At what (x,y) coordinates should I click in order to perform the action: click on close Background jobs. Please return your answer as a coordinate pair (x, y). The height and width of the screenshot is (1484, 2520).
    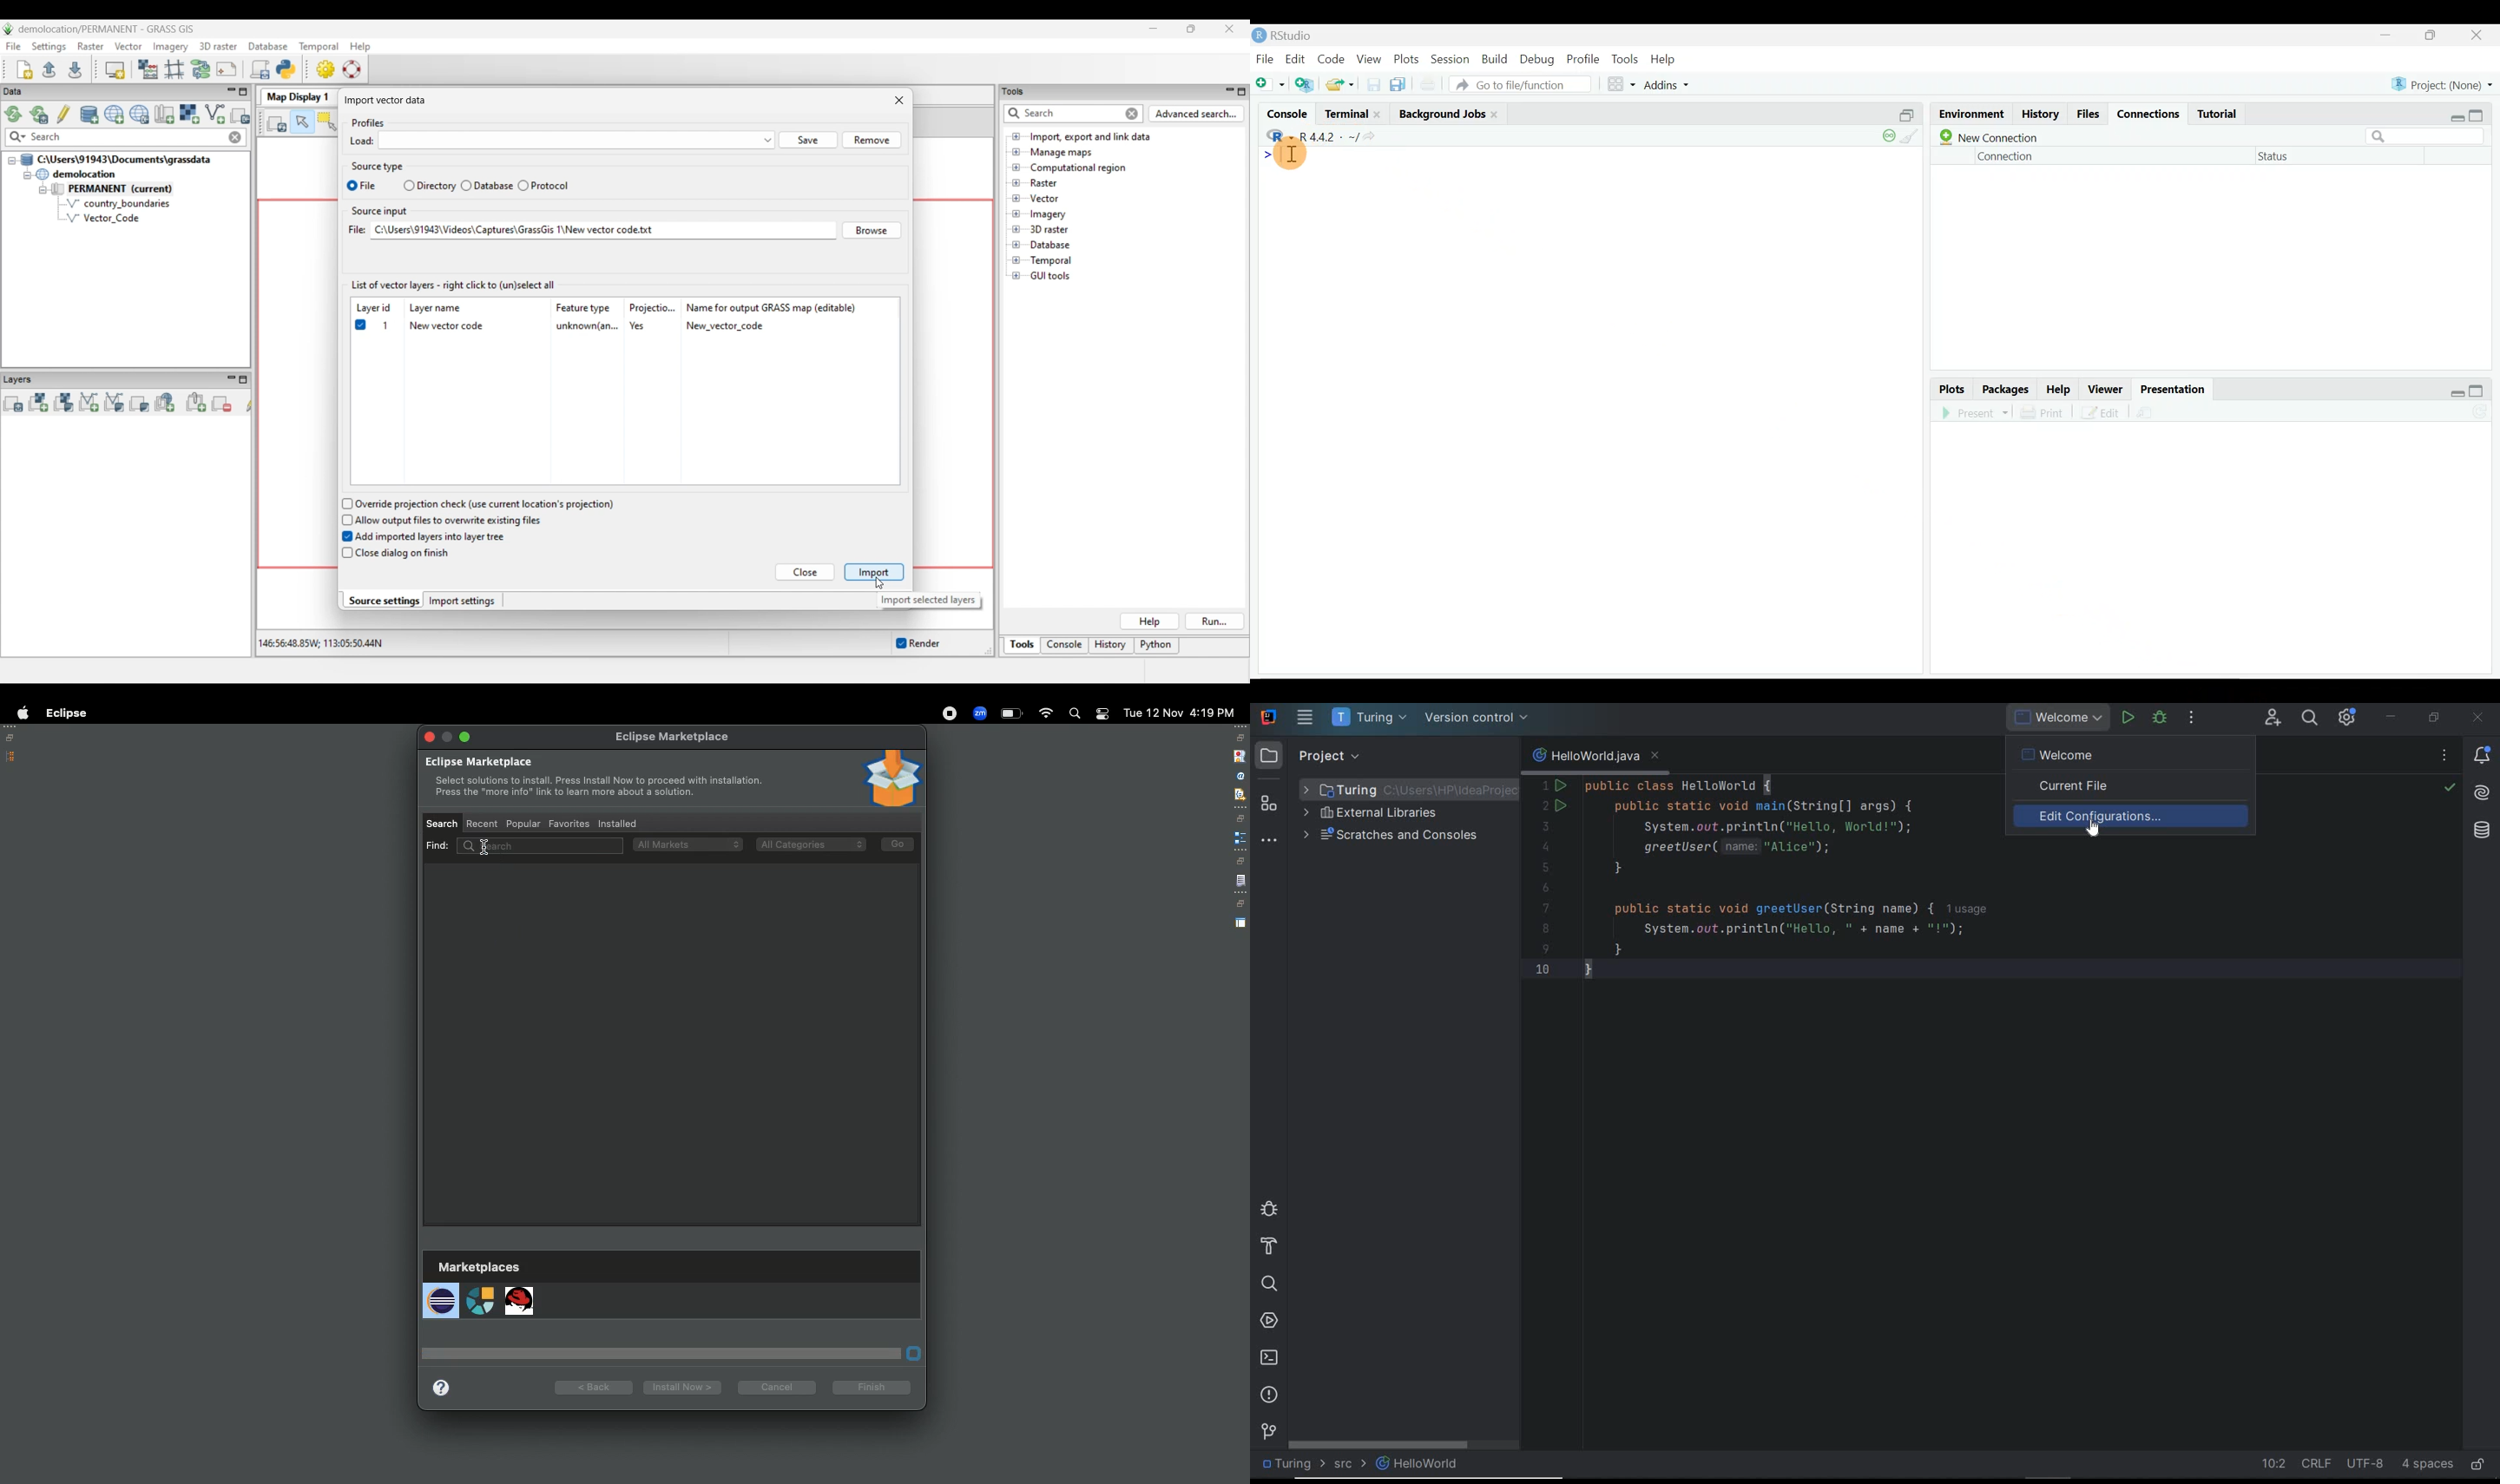
    Looking at the image, I should click on (1497, 112).